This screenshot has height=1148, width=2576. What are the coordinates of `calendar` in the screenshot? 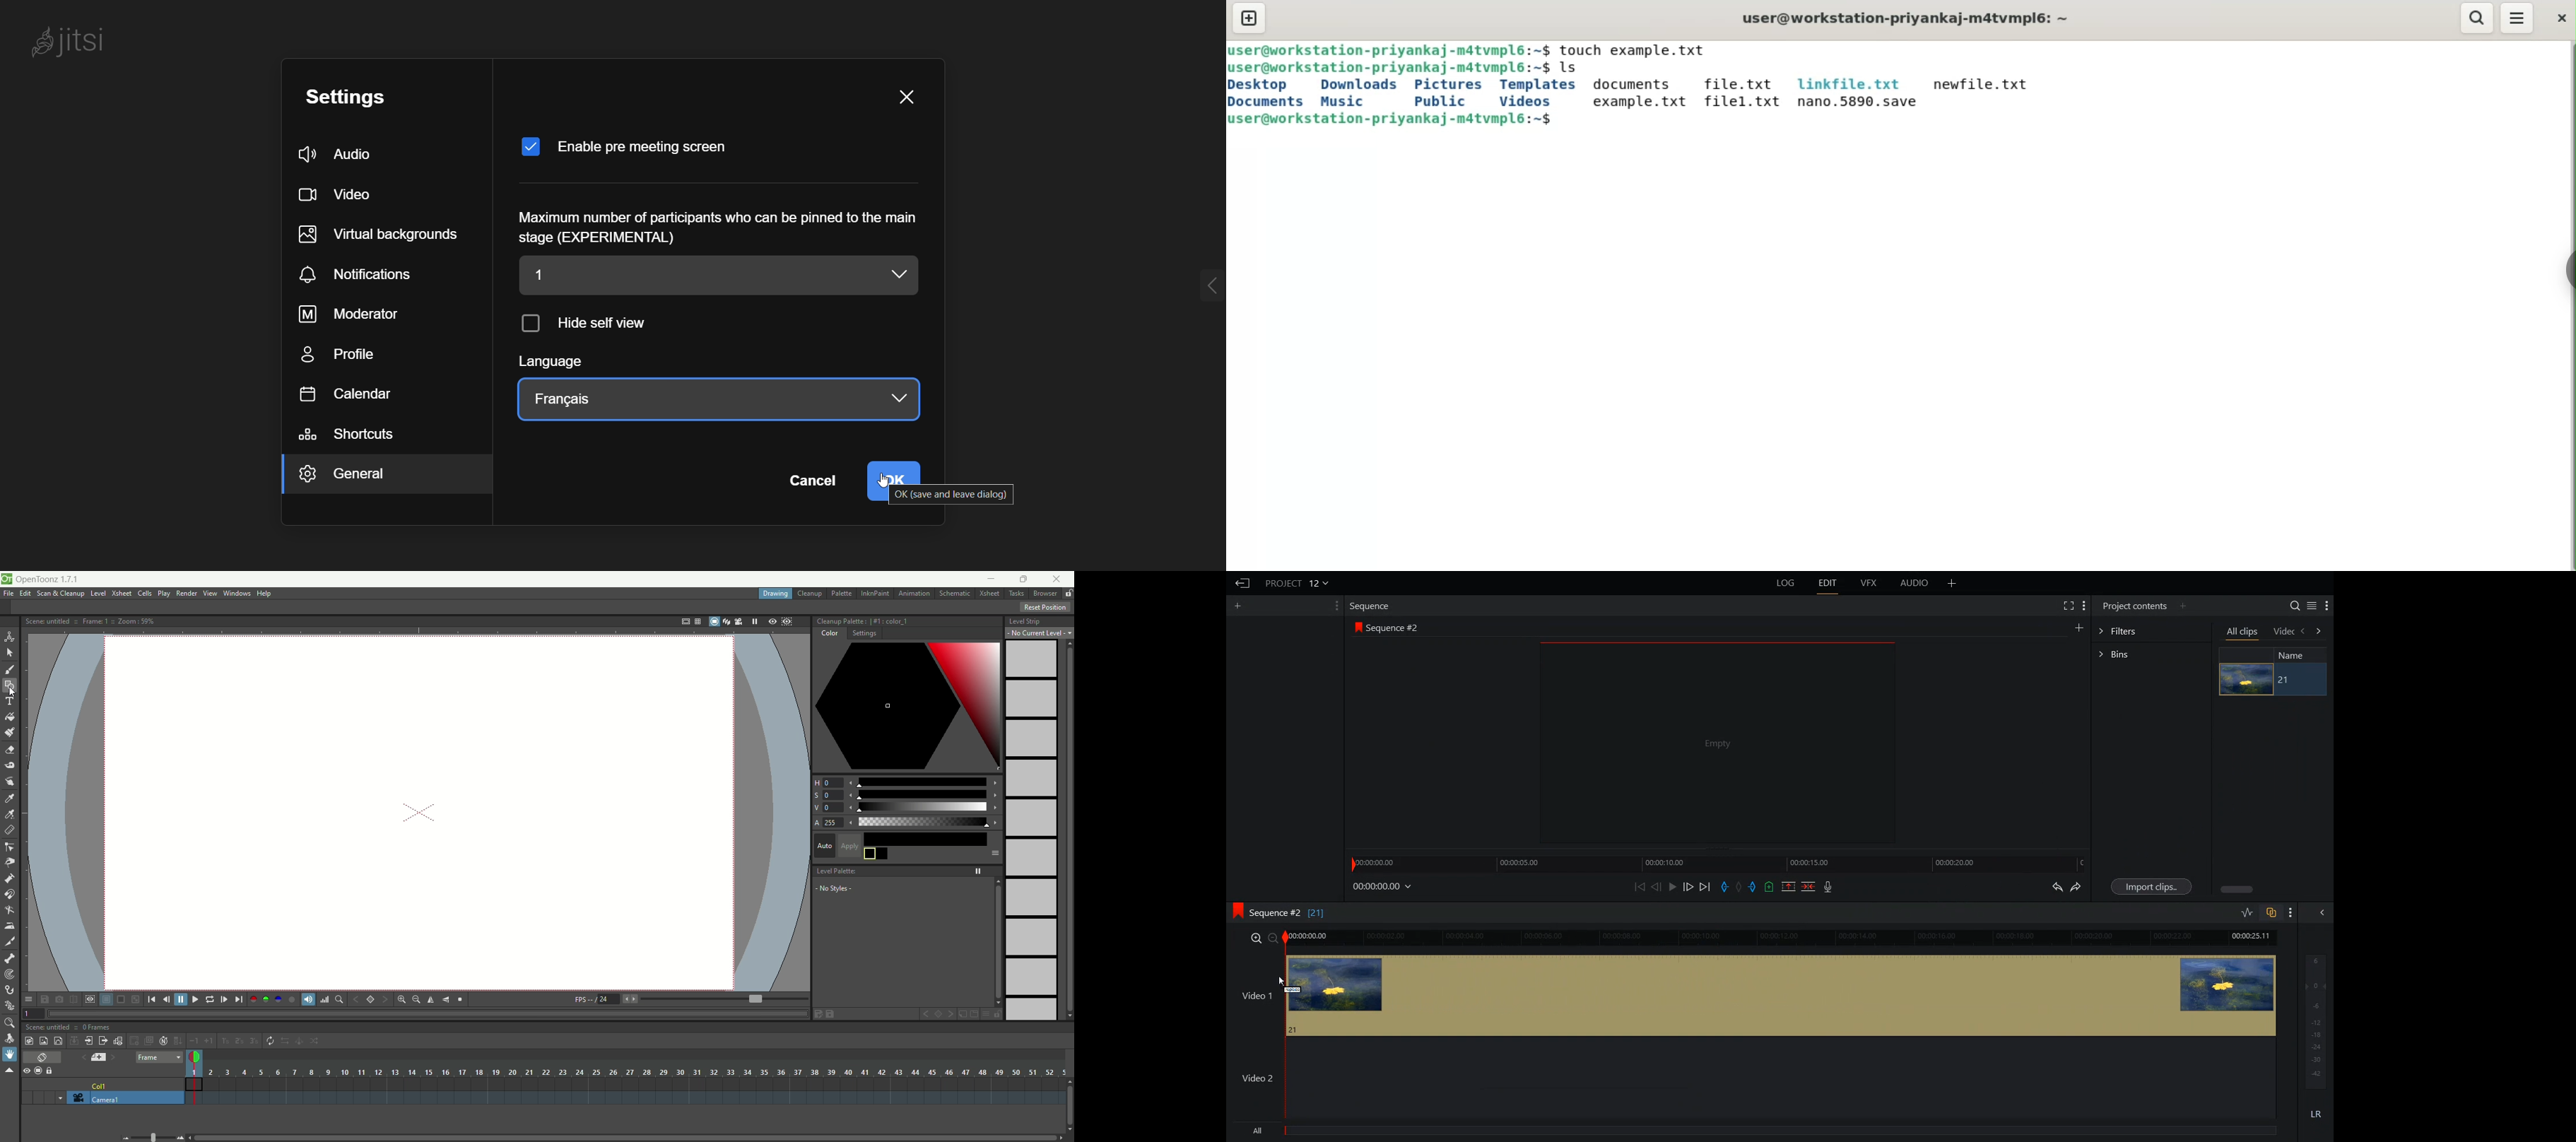 It's located at (353, 395).